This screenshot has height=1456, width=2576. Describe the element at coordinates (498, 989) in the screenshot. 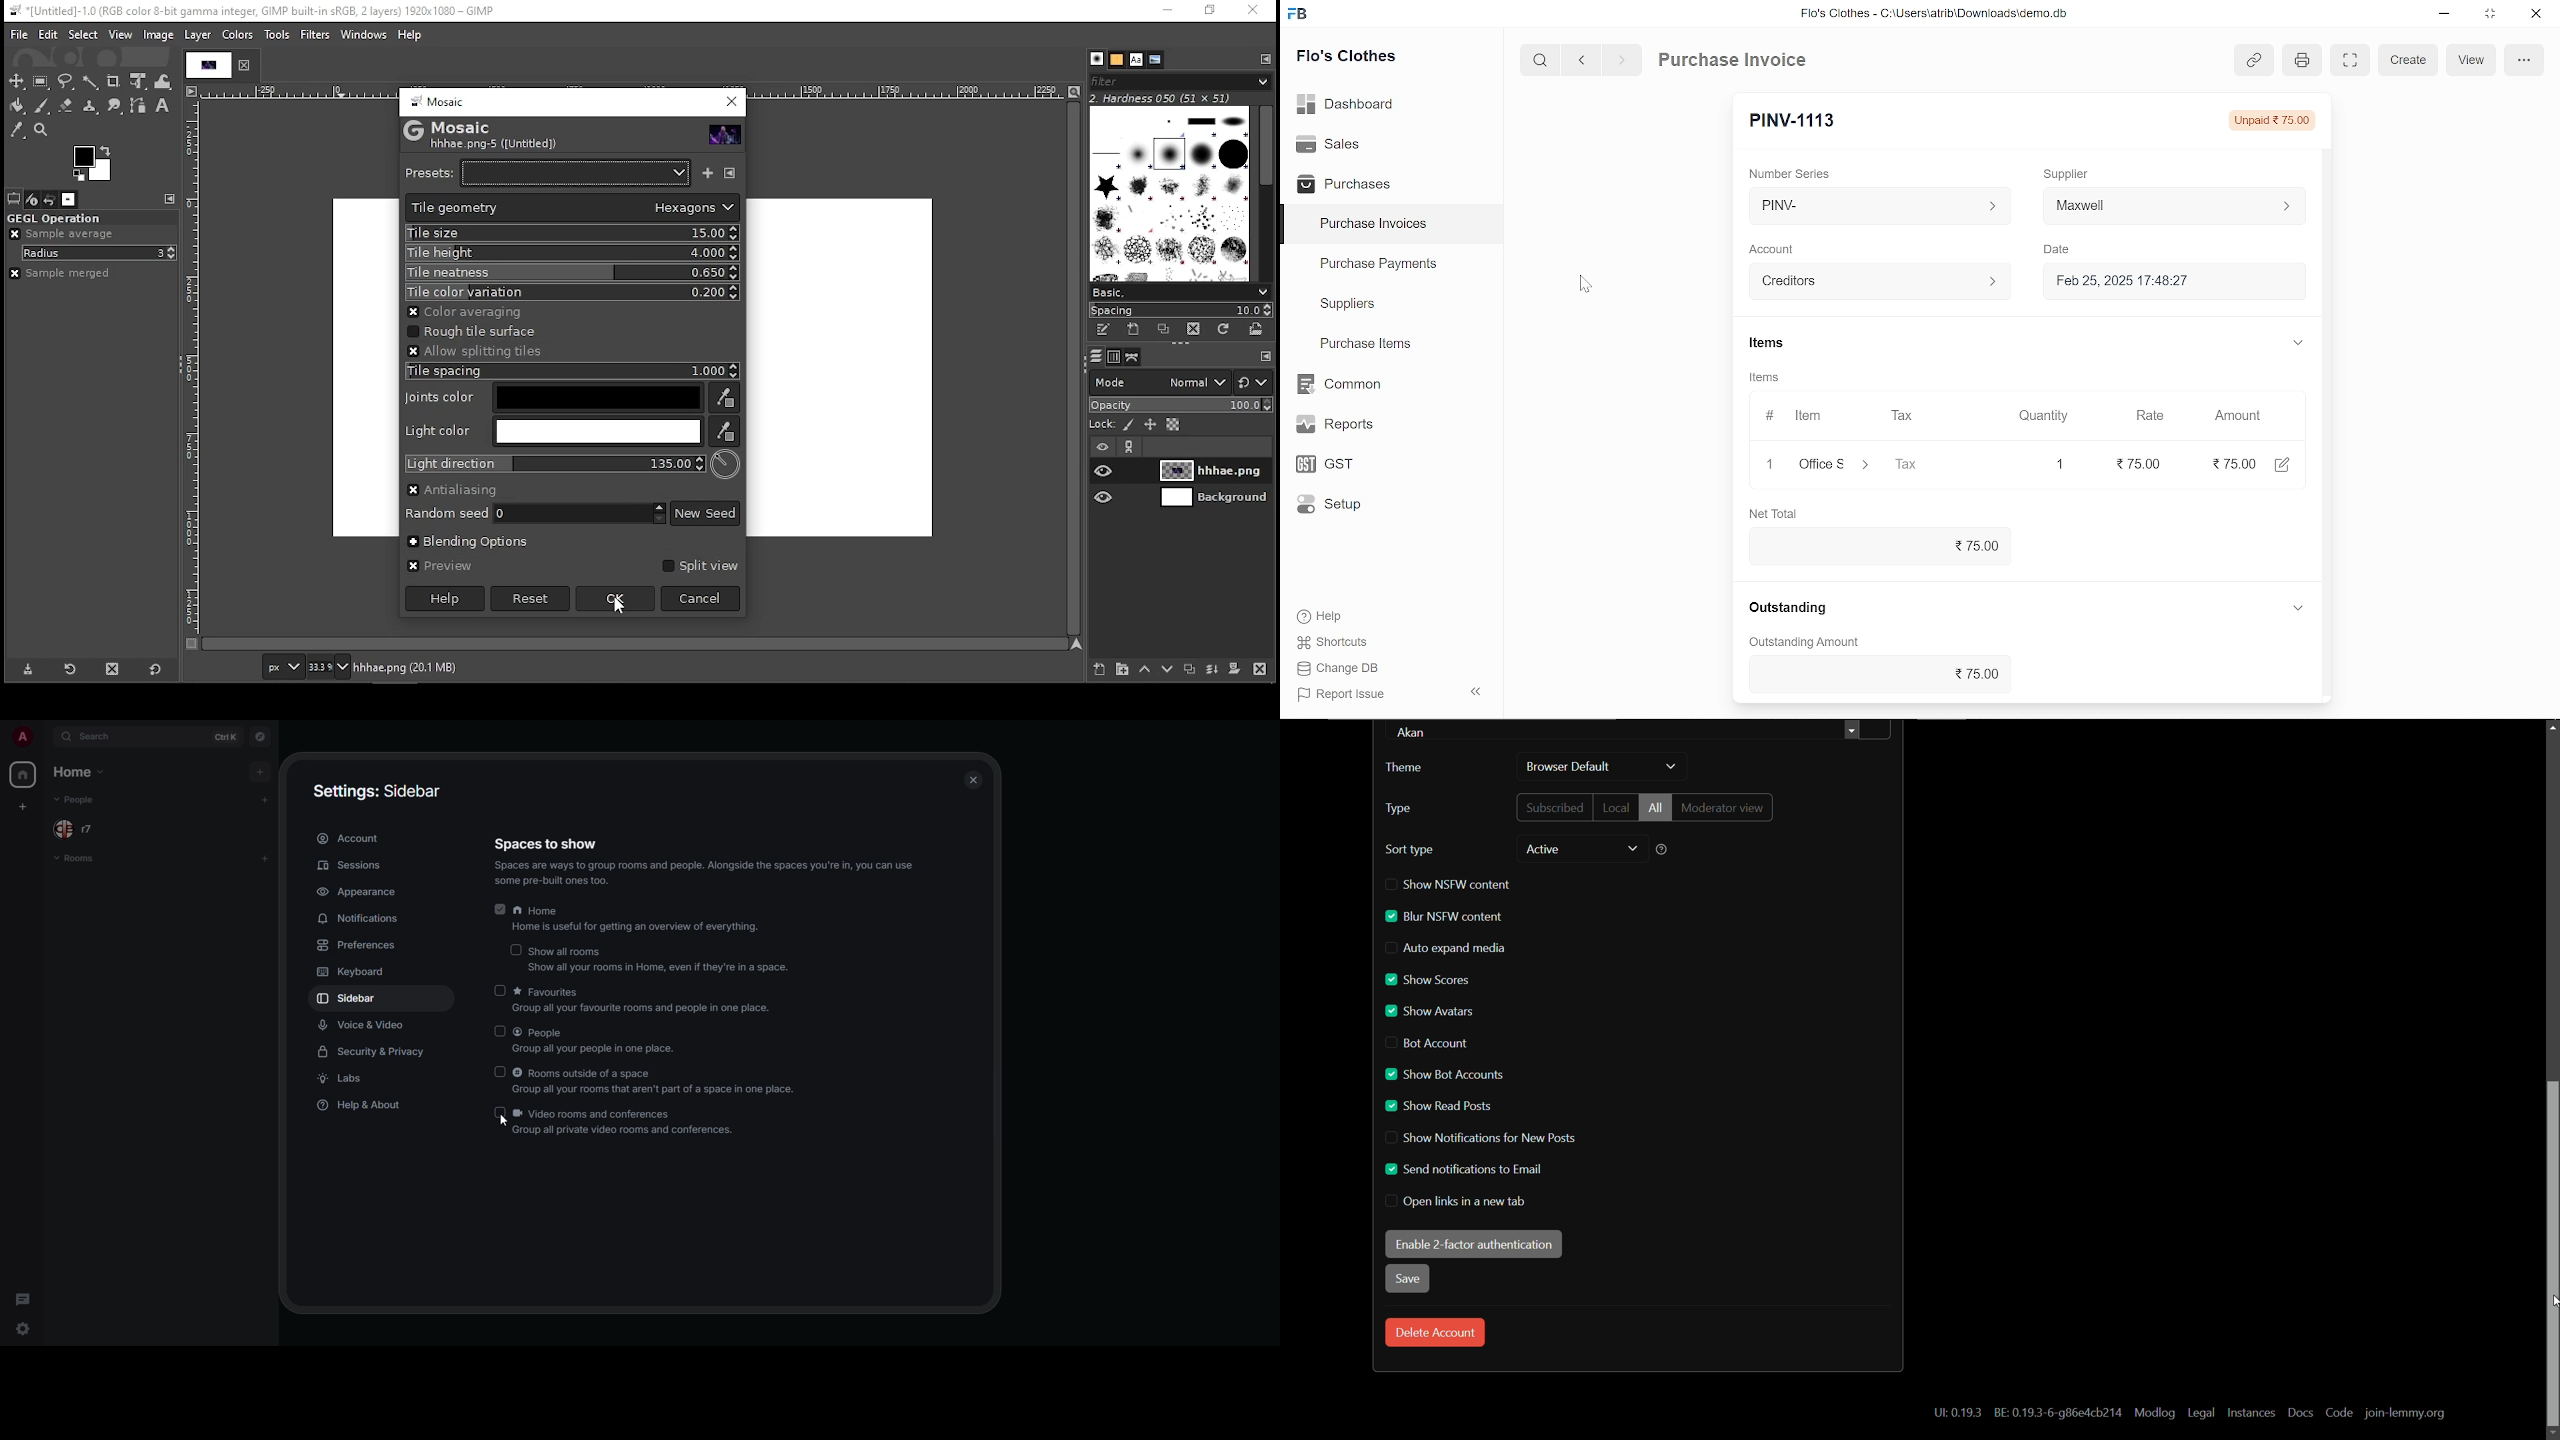

I see `click to enable` at that location.